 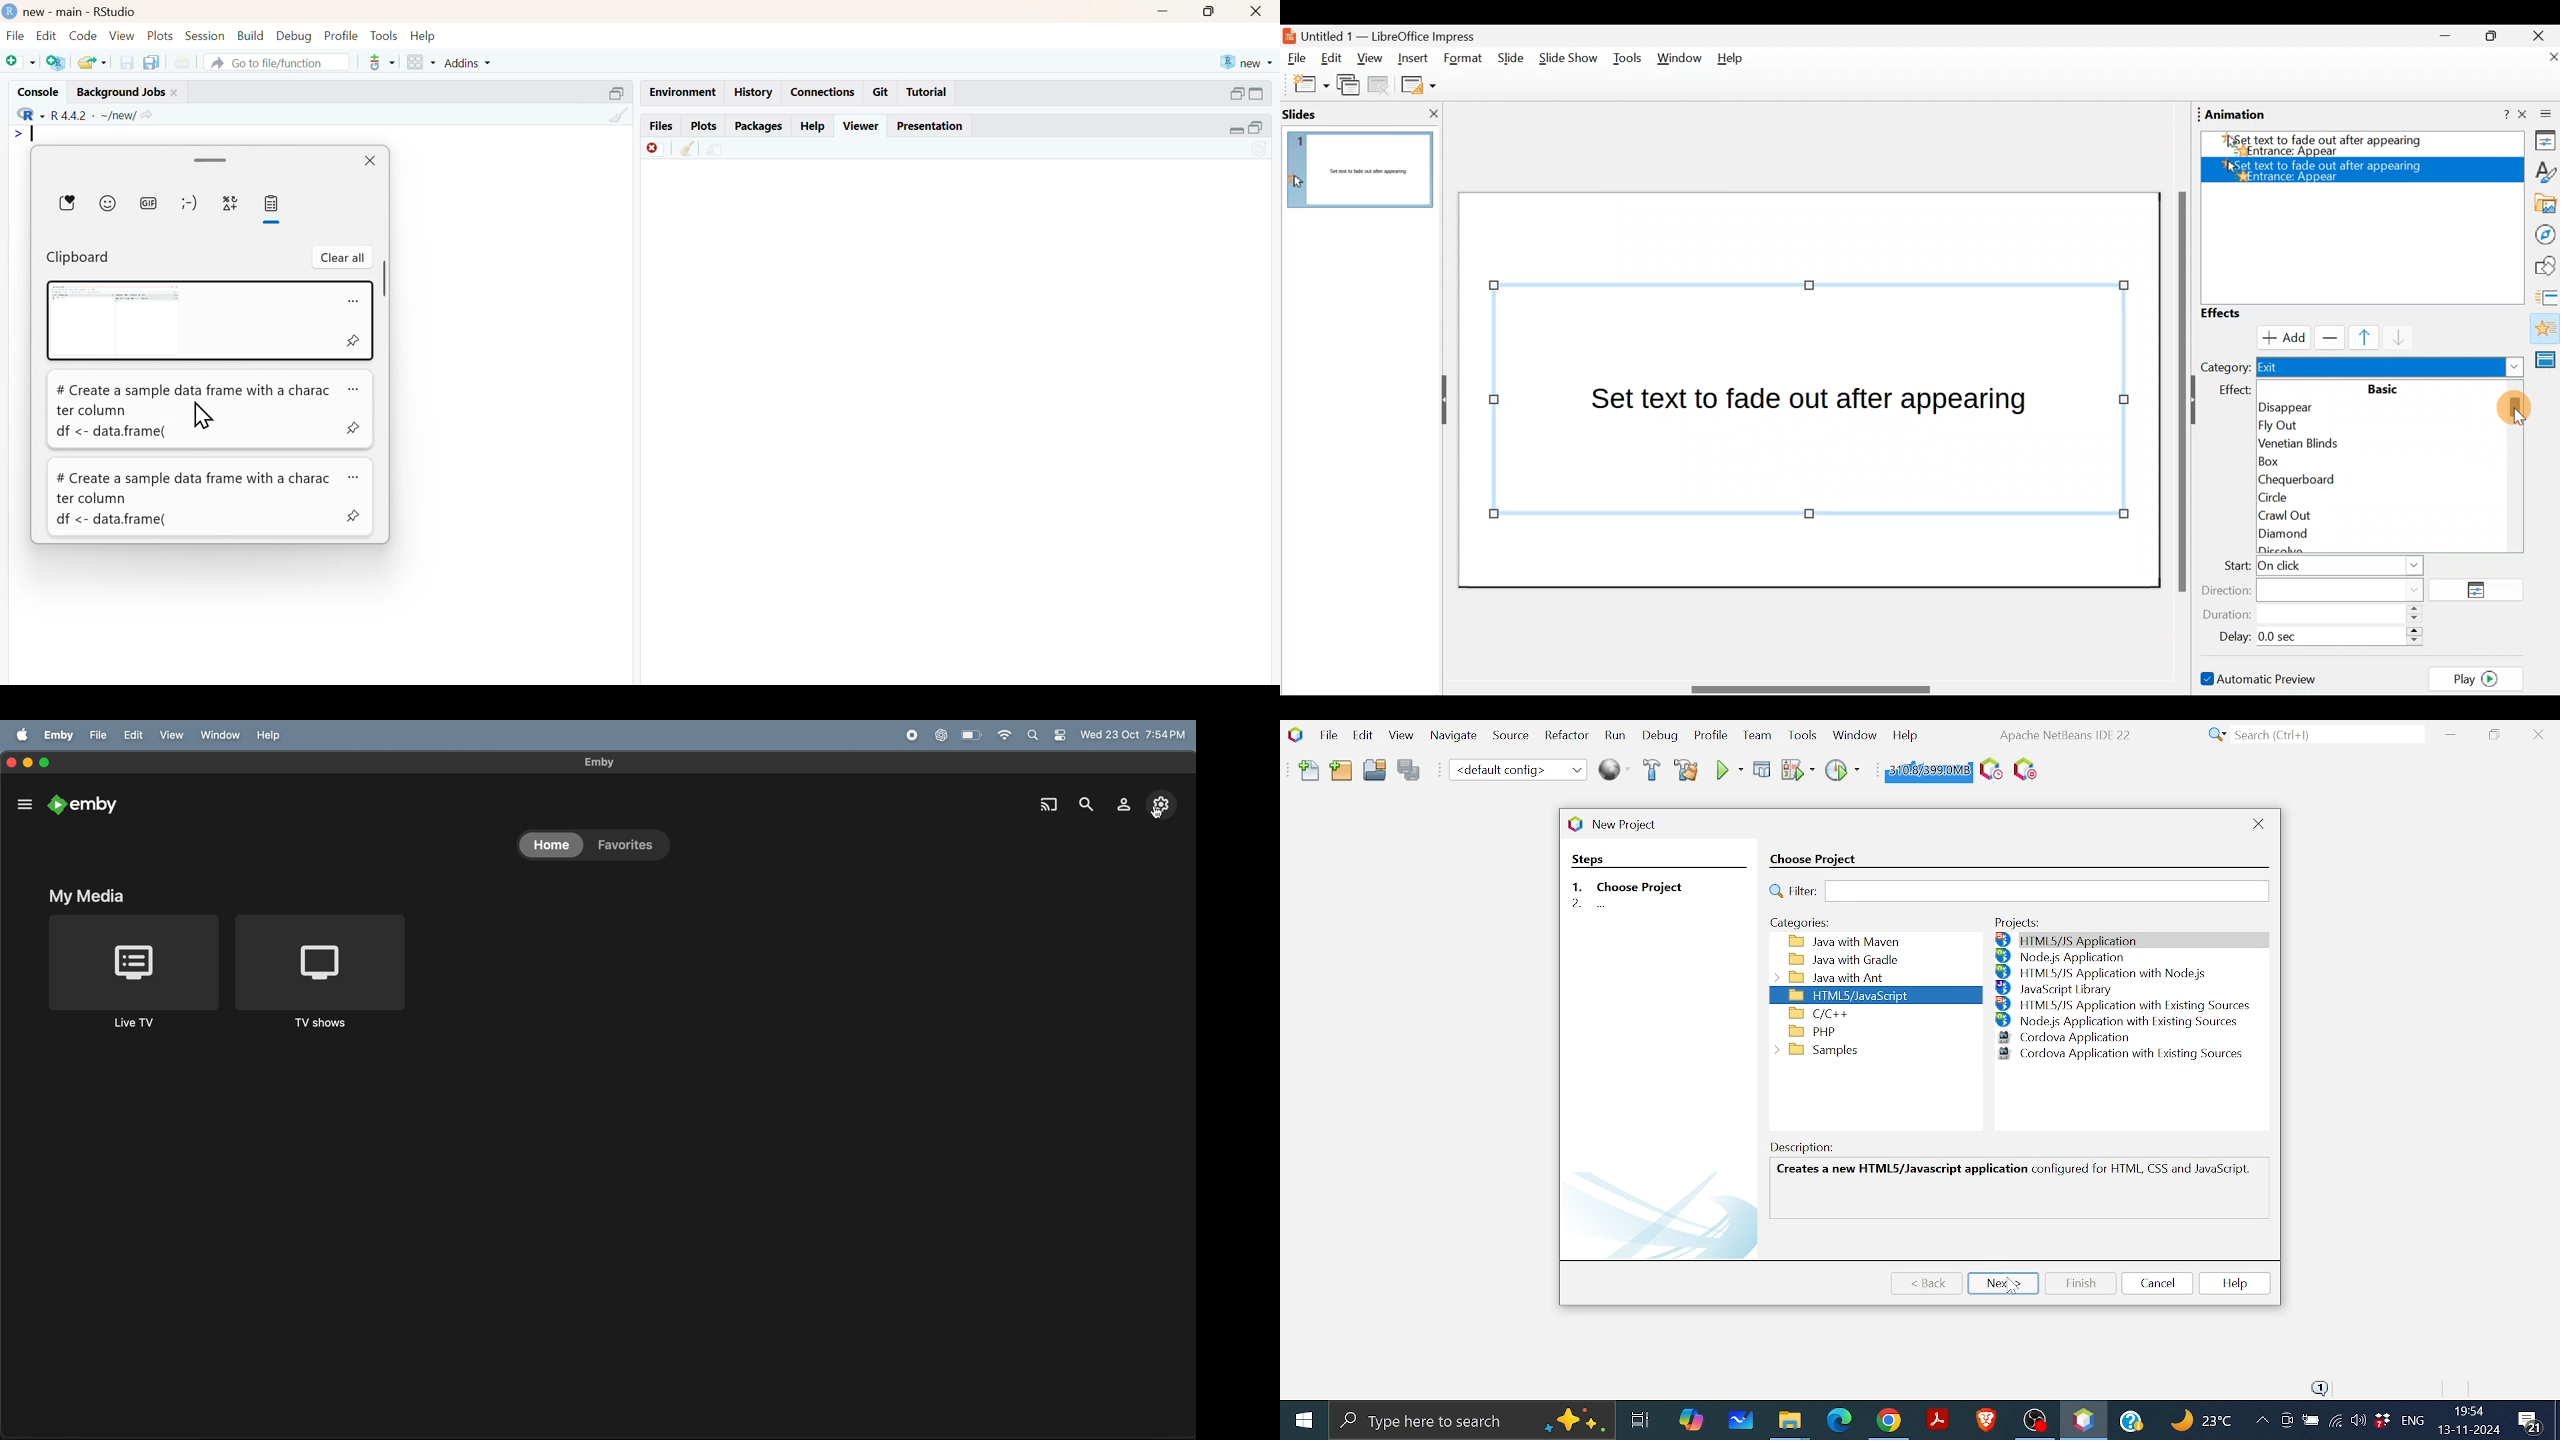 I want to click on Duration, so click(x=2317, y=615).